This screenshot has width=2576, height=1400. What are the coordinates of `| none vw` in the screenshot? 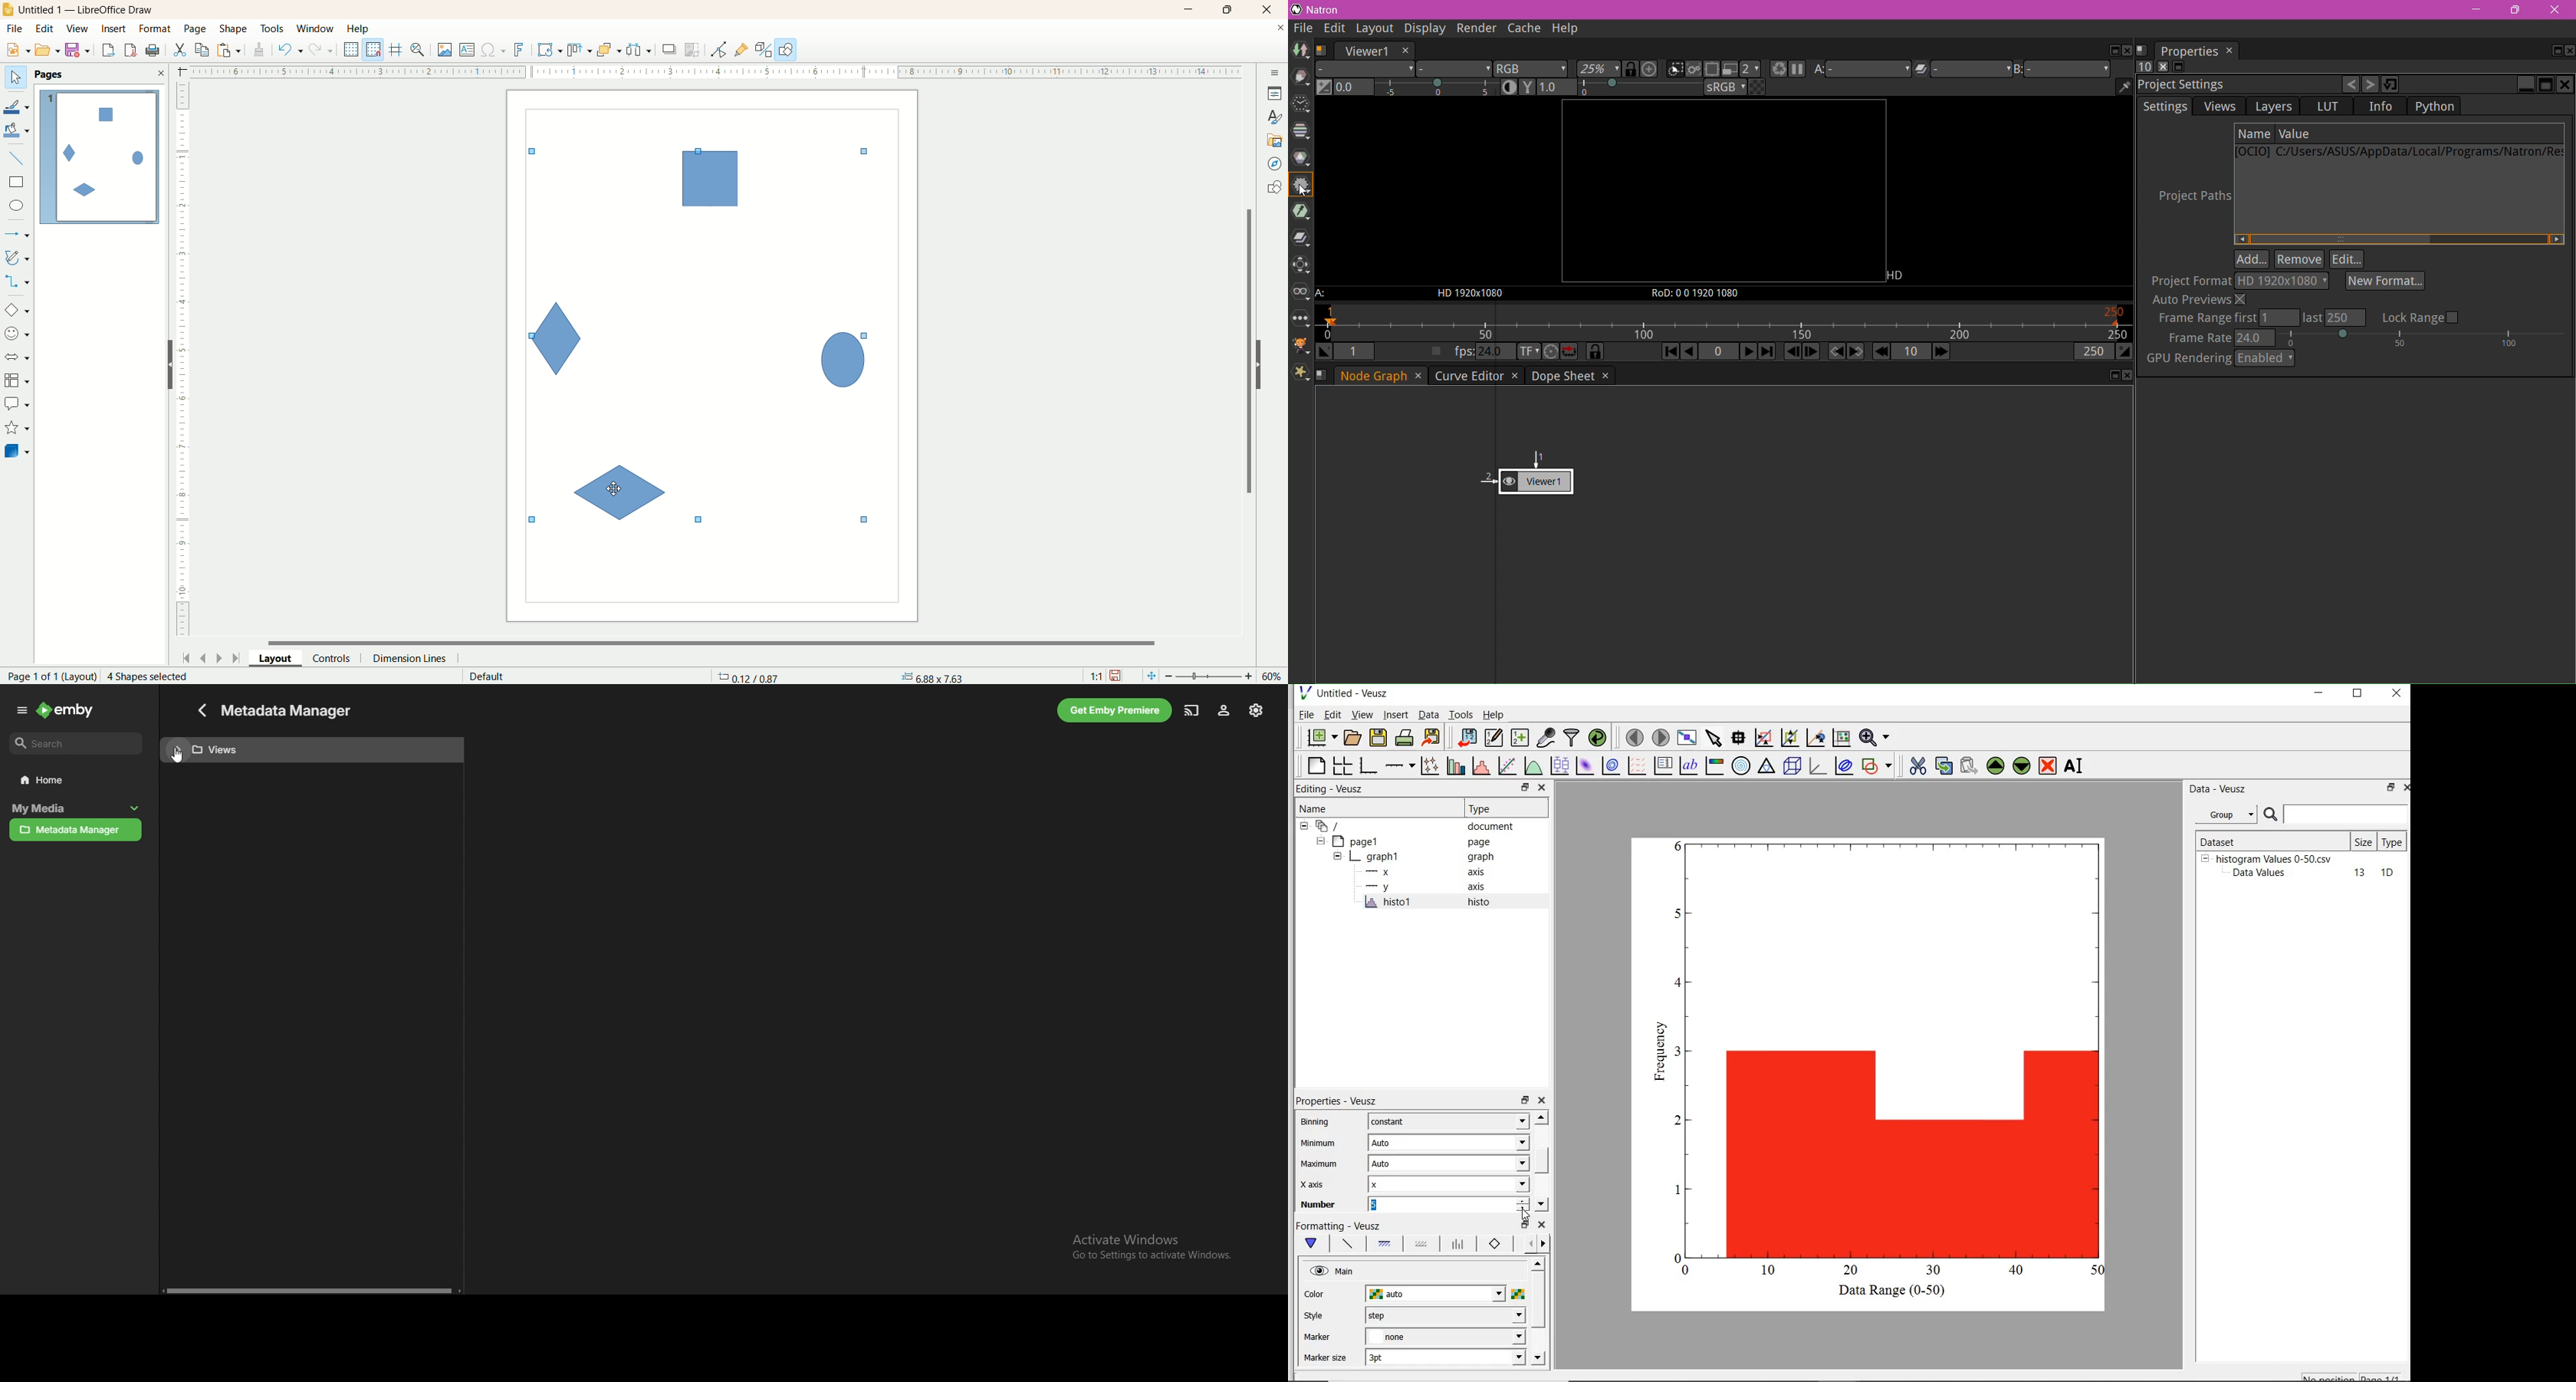 It's located at (1444, 1337).